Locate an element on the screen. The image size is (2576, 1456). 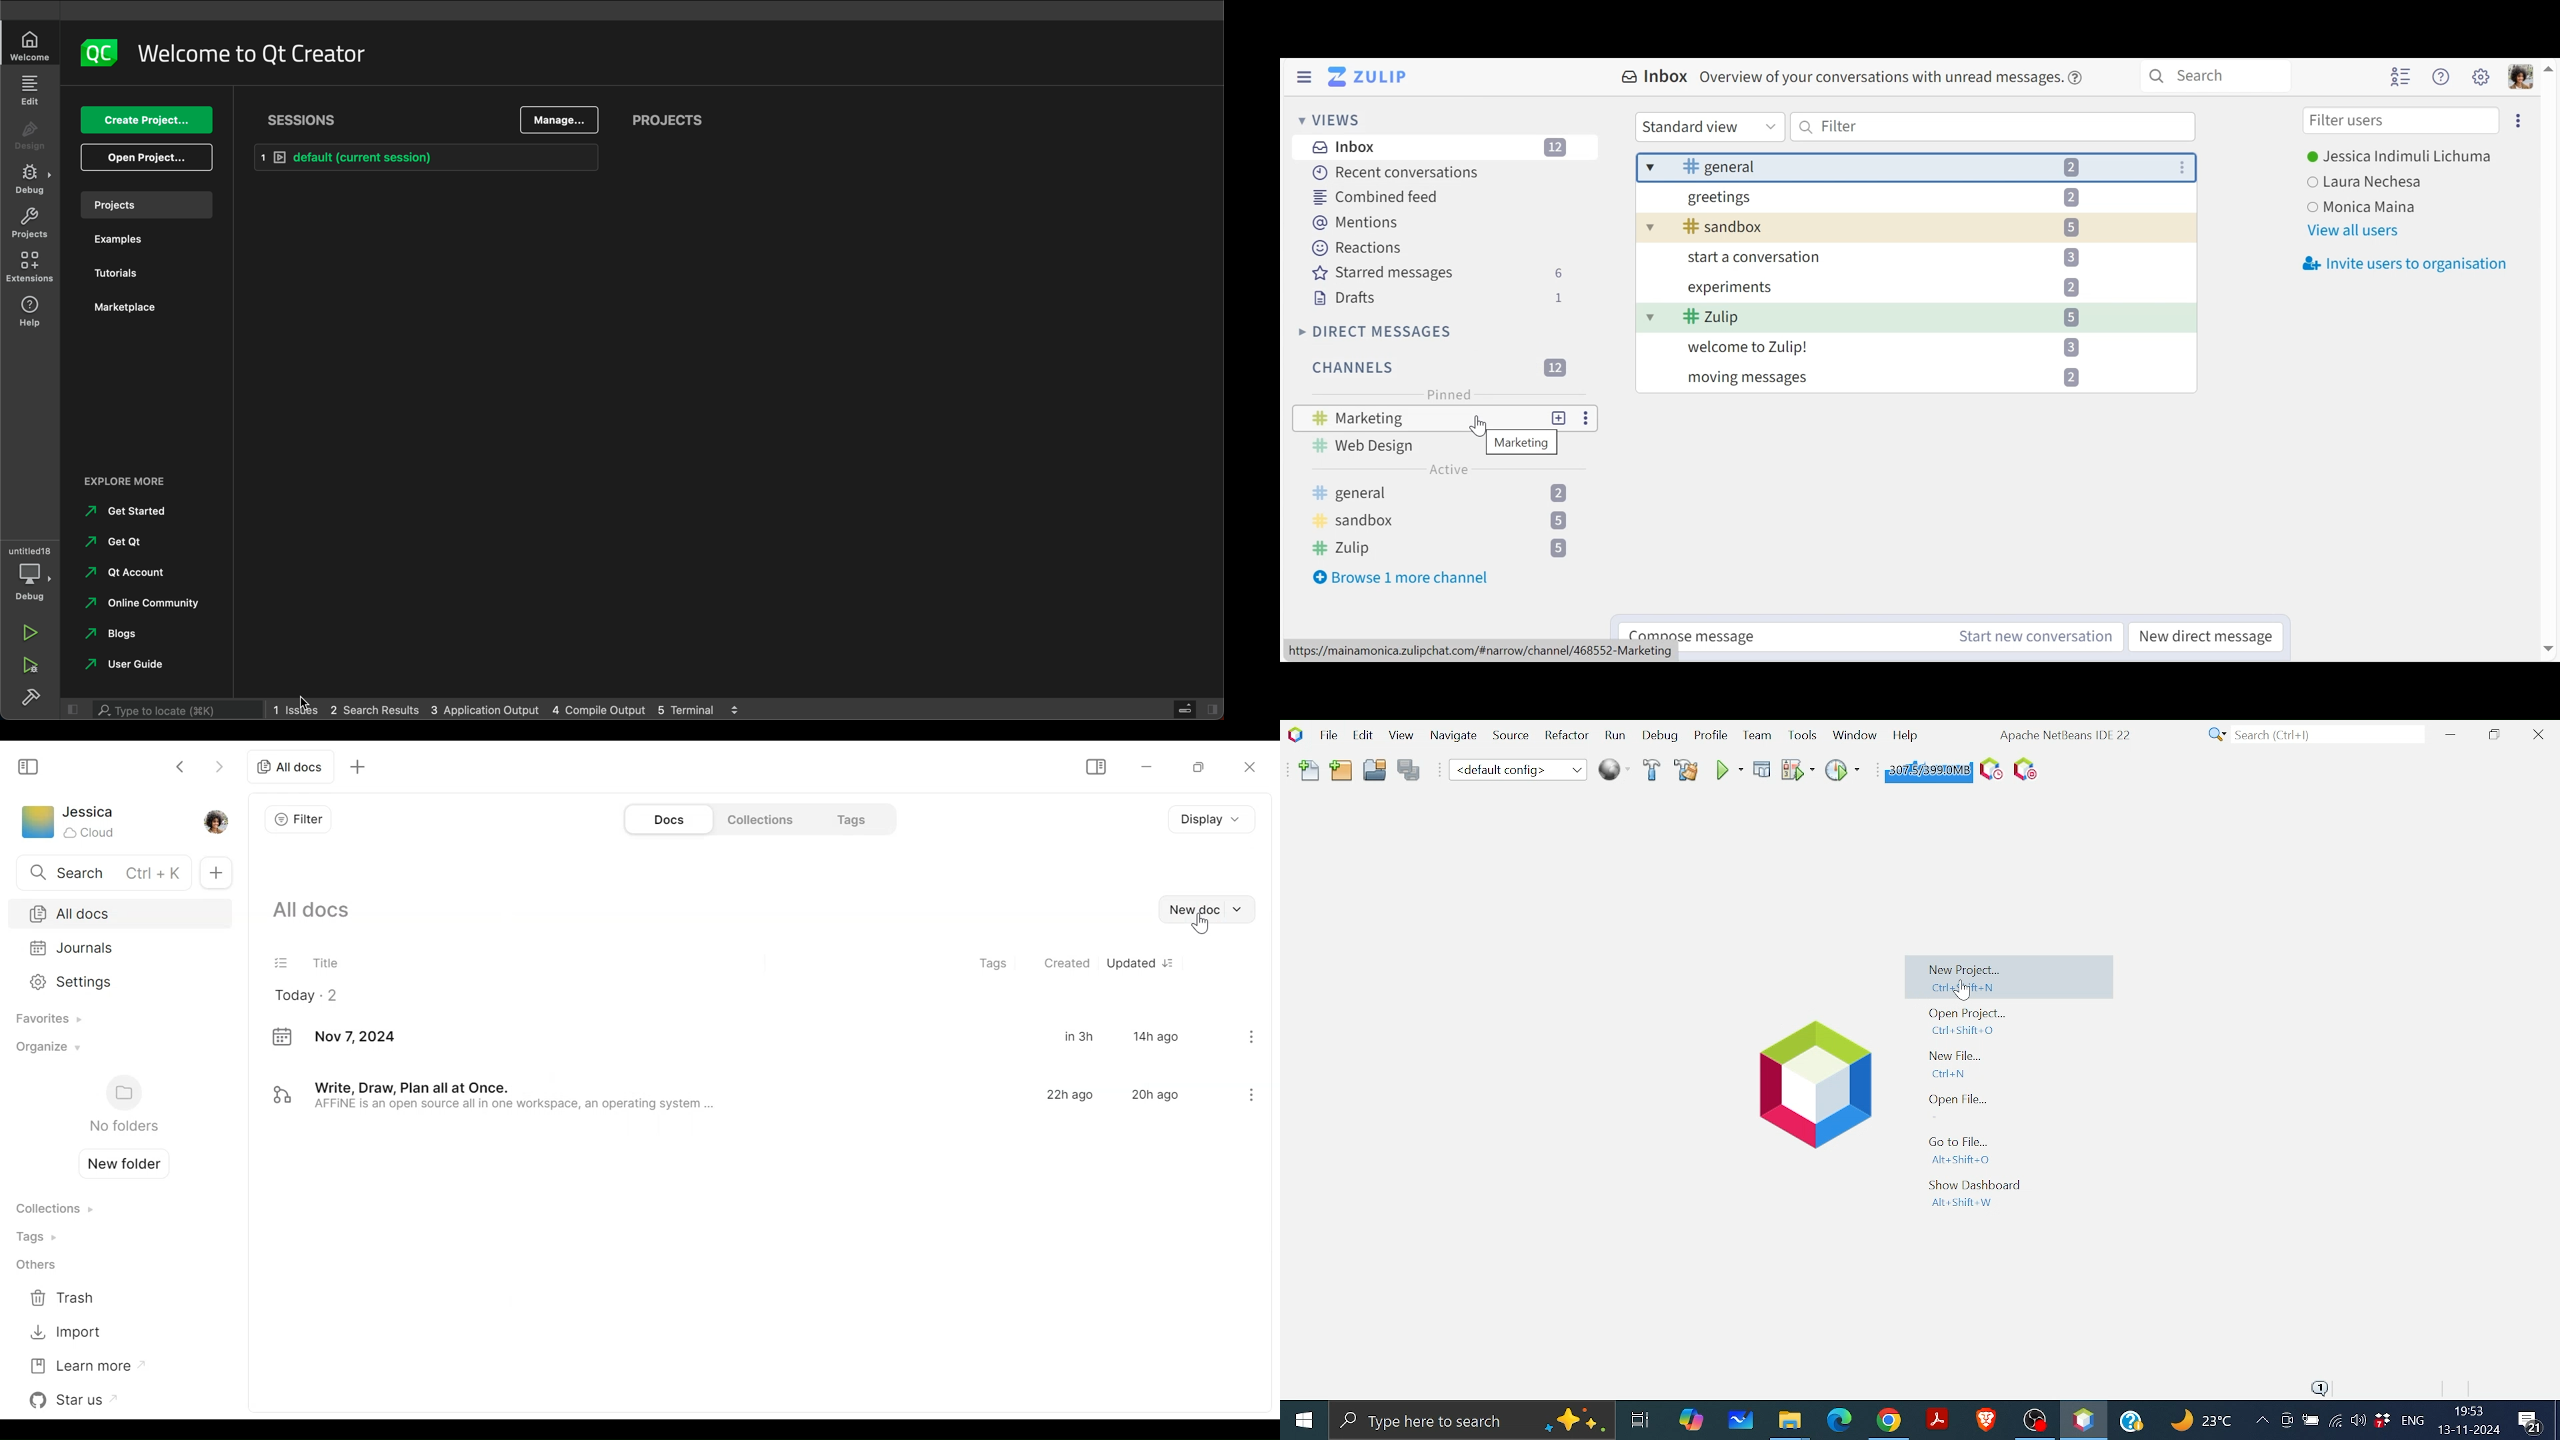
Hide left Sidebar is located at coordinates (1305, 77).